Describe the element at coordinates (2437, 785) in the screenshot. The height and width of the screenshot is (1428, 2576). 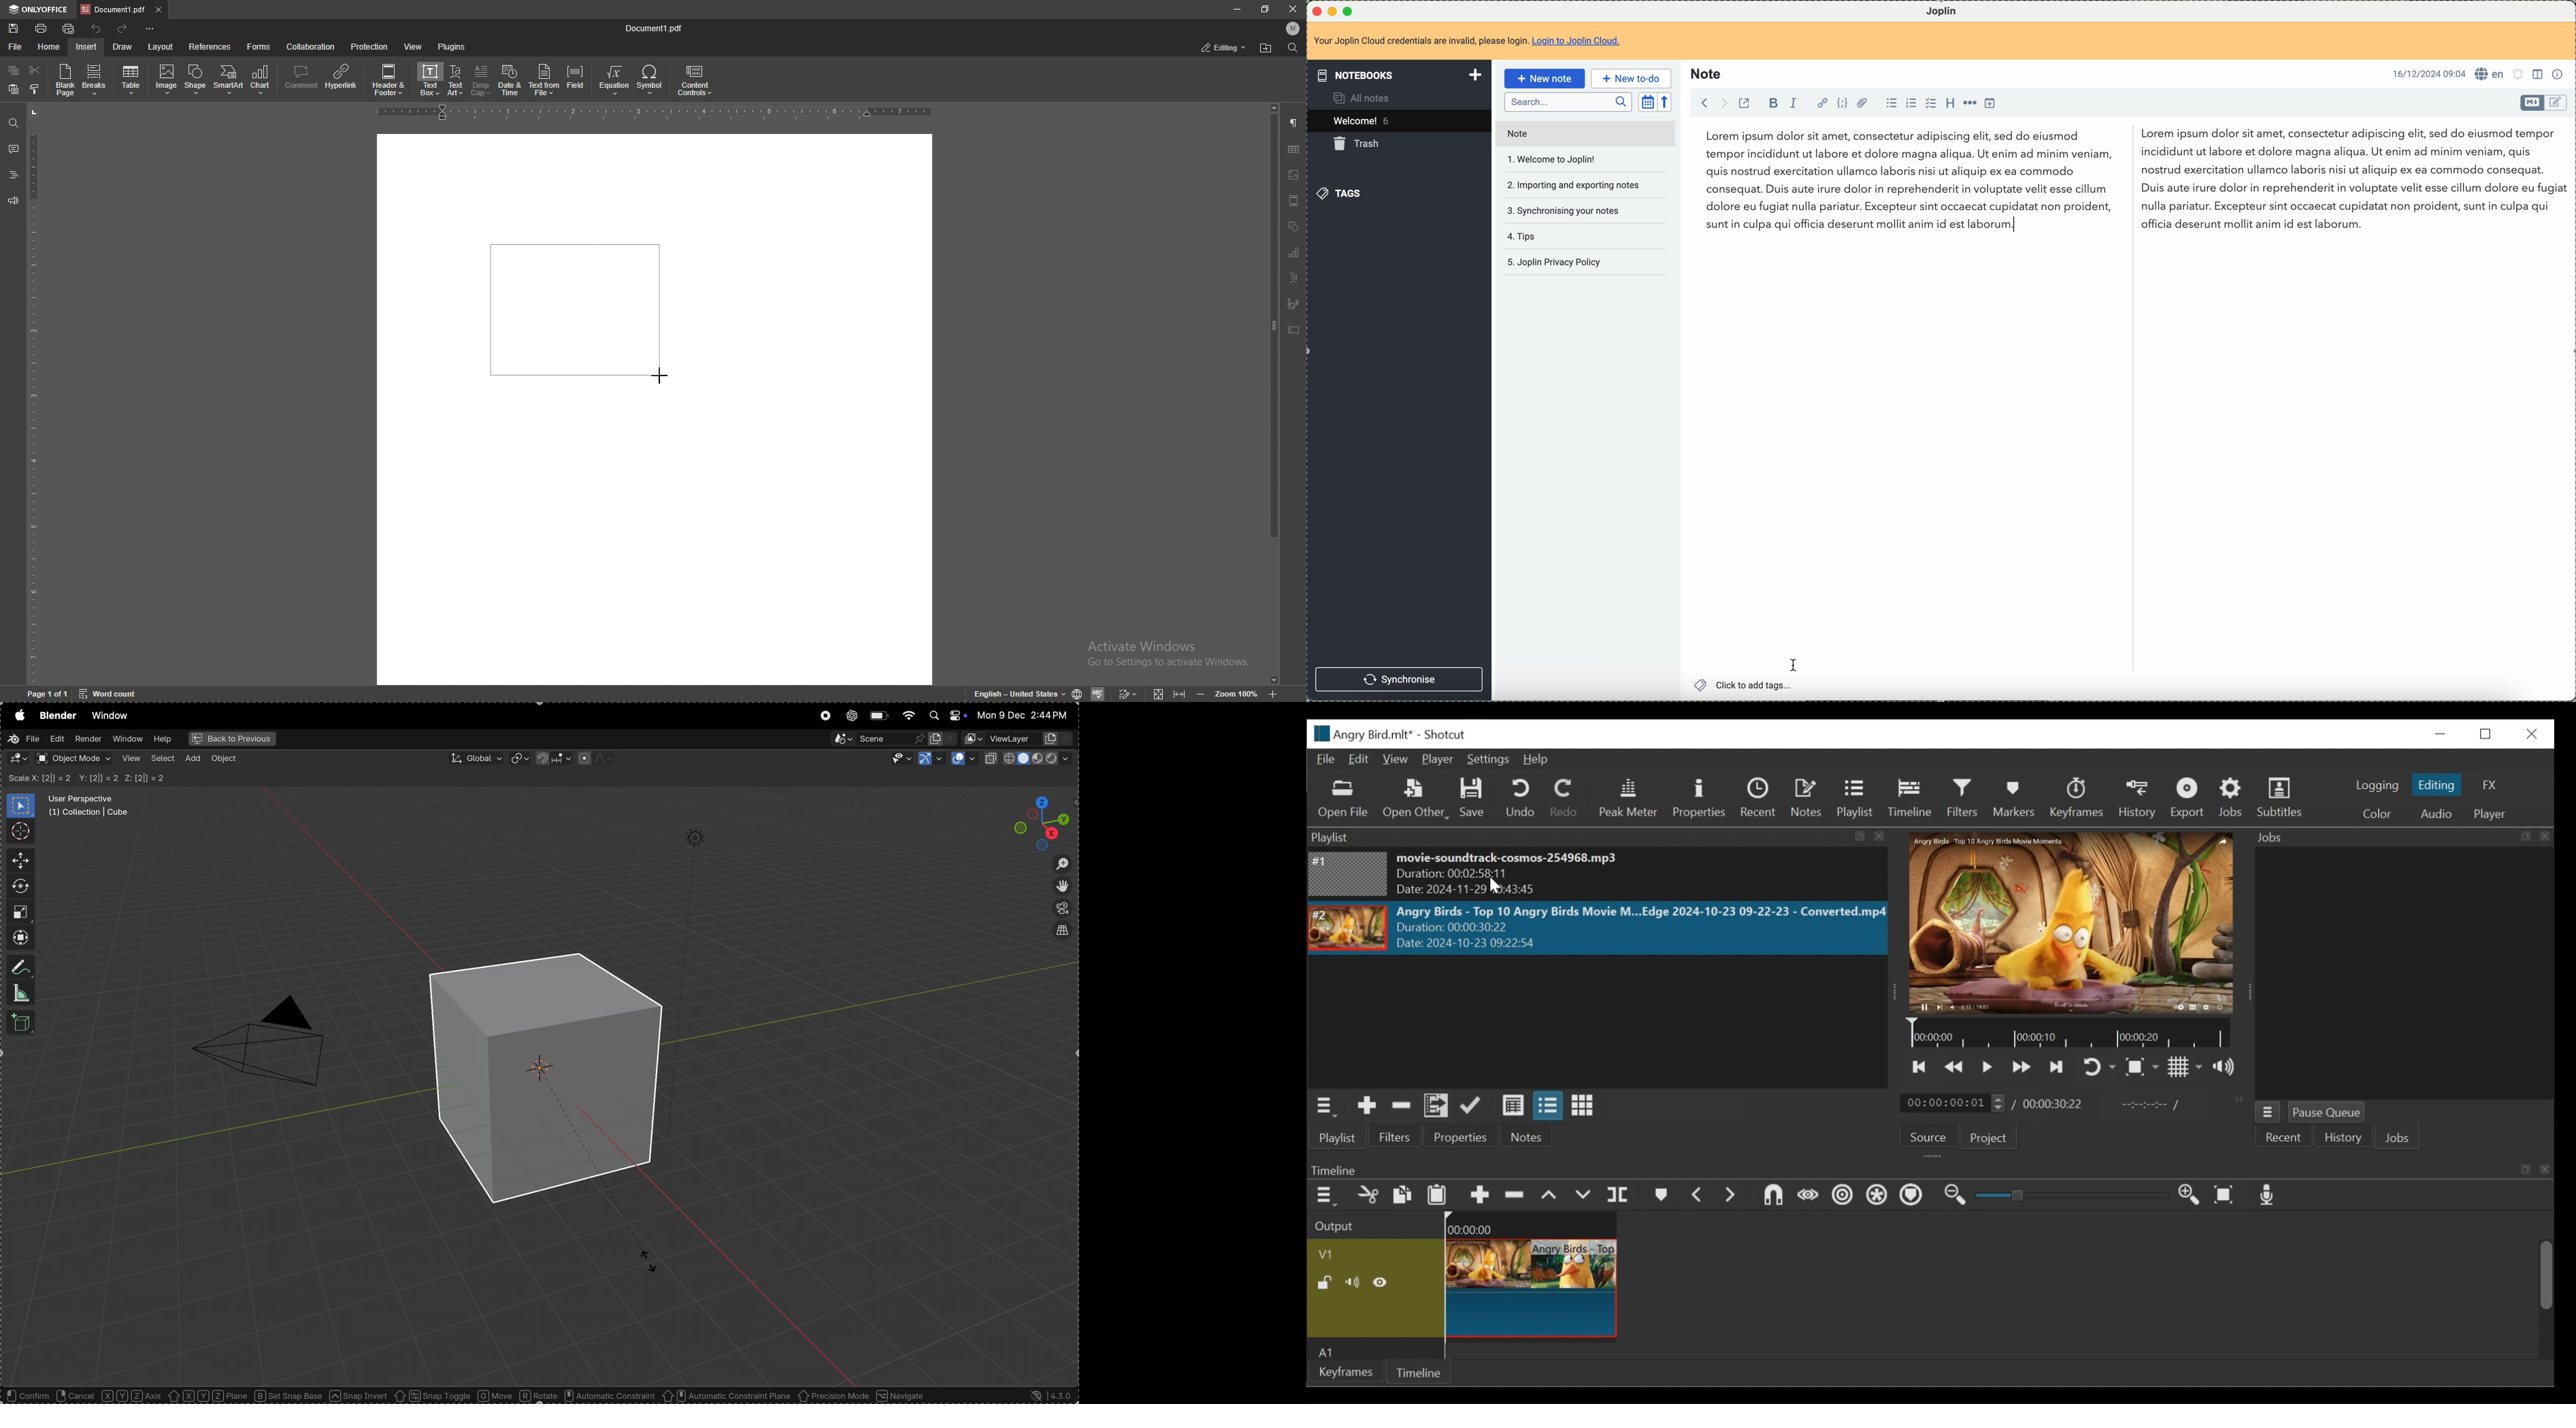
I see `Editing` at that location.